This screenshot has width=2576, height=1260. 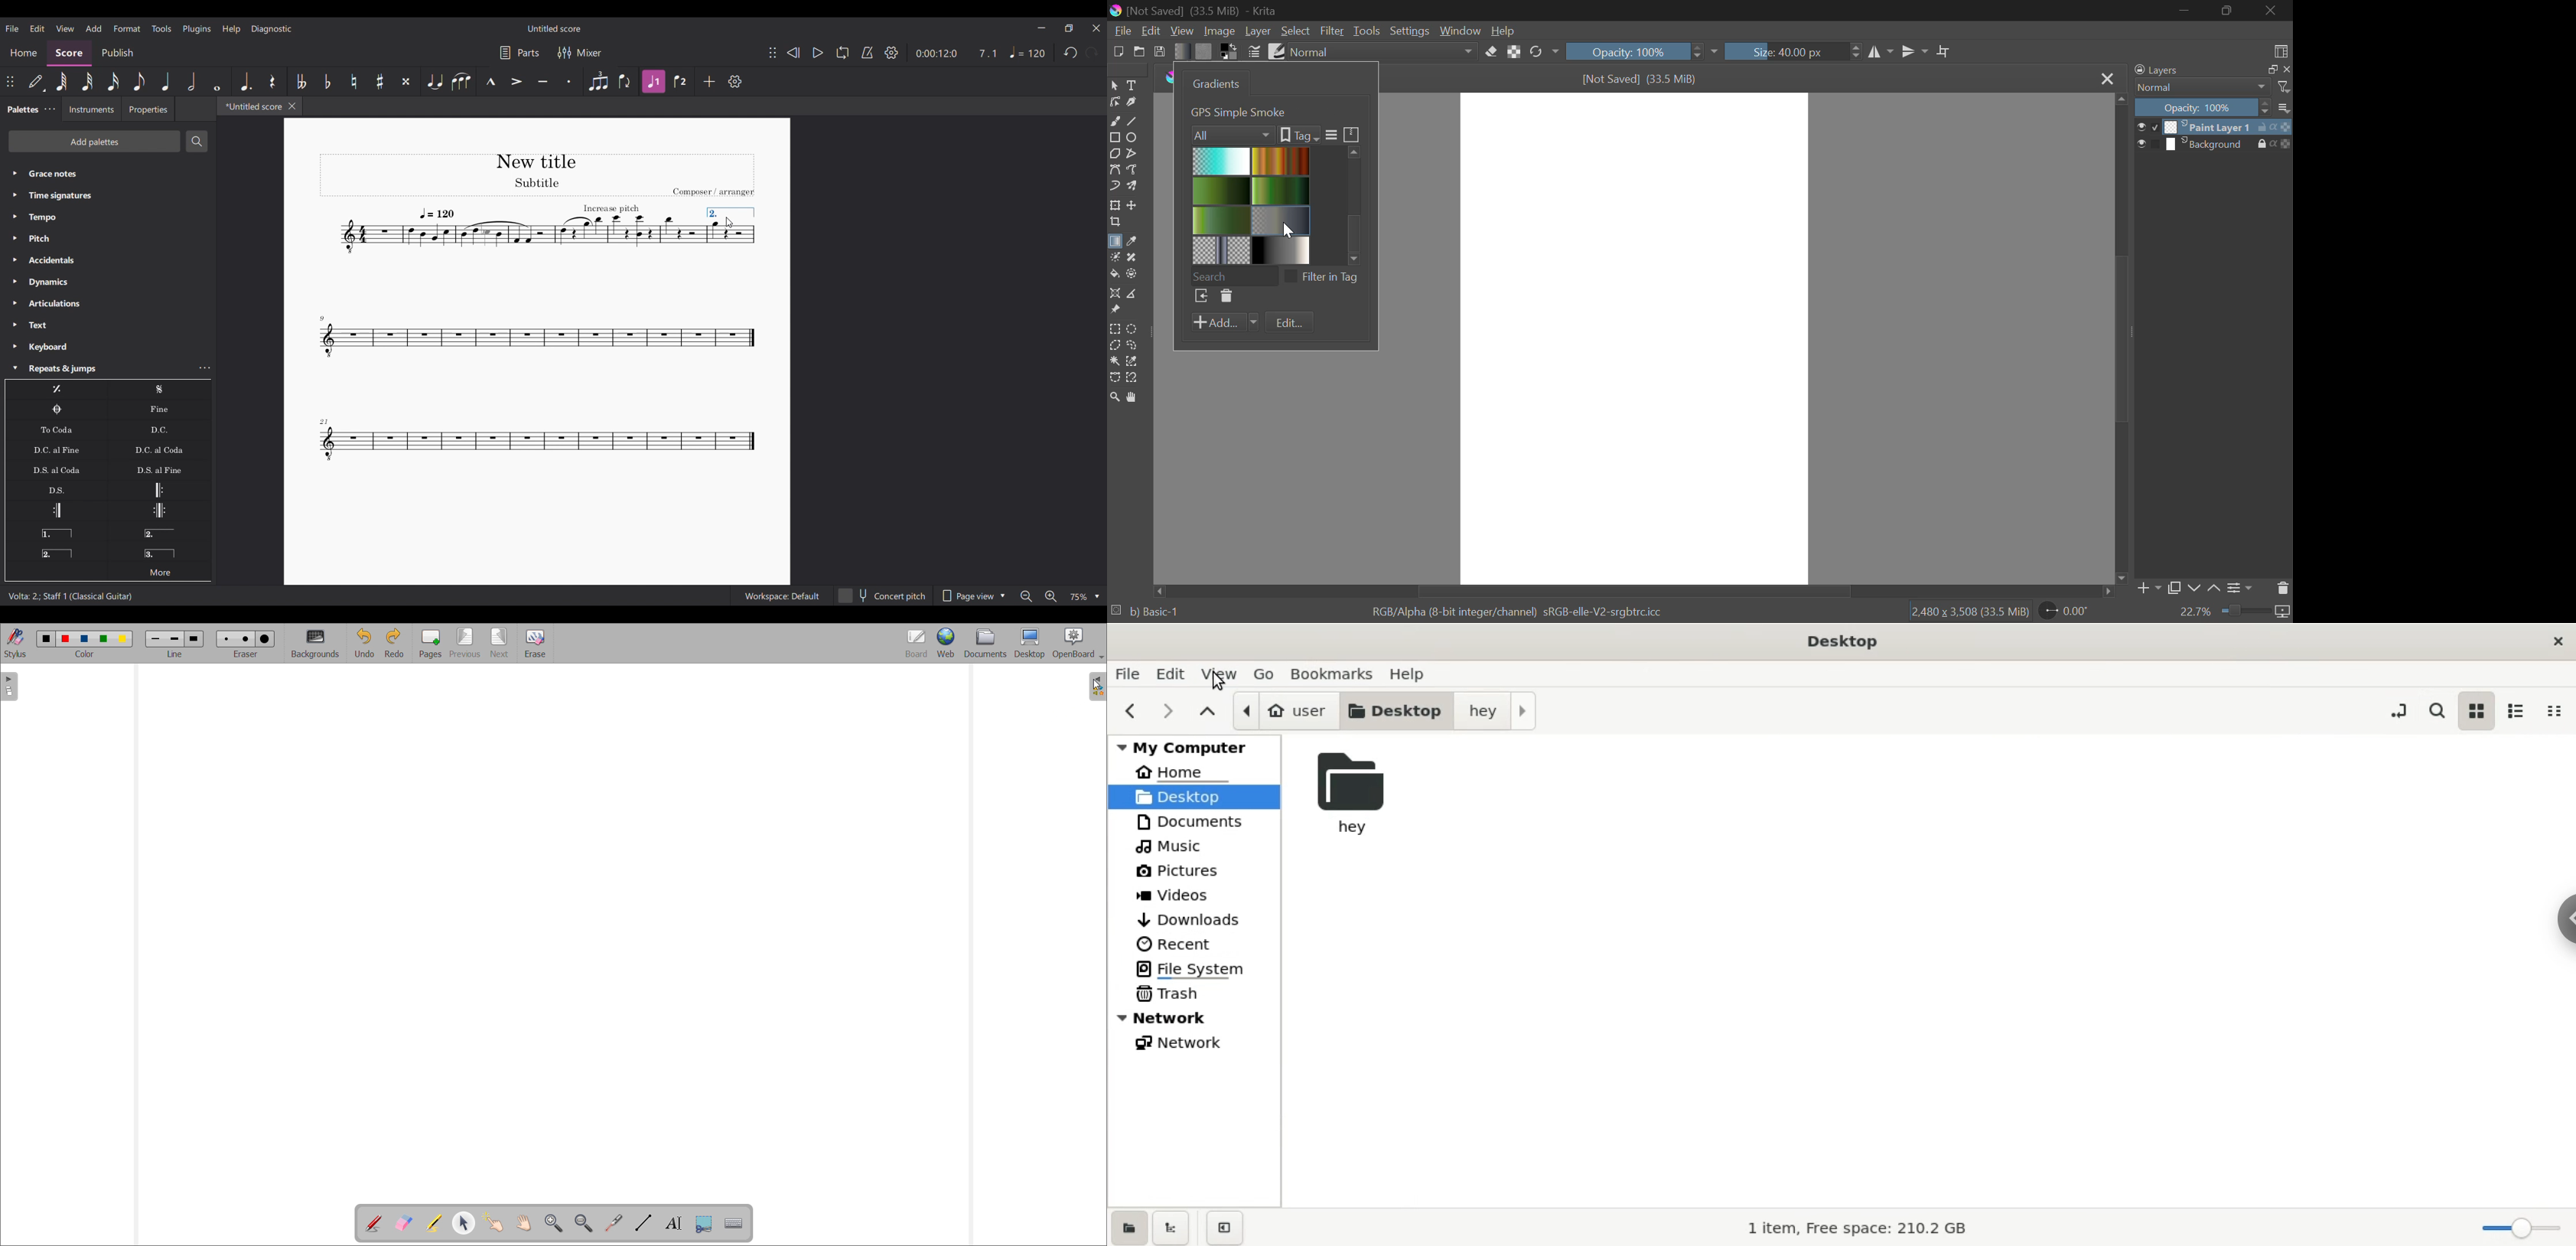 What do you see at coordinates (91, 109) in the screenshot?
I see `Instruments` at bounding box center [91, 109].